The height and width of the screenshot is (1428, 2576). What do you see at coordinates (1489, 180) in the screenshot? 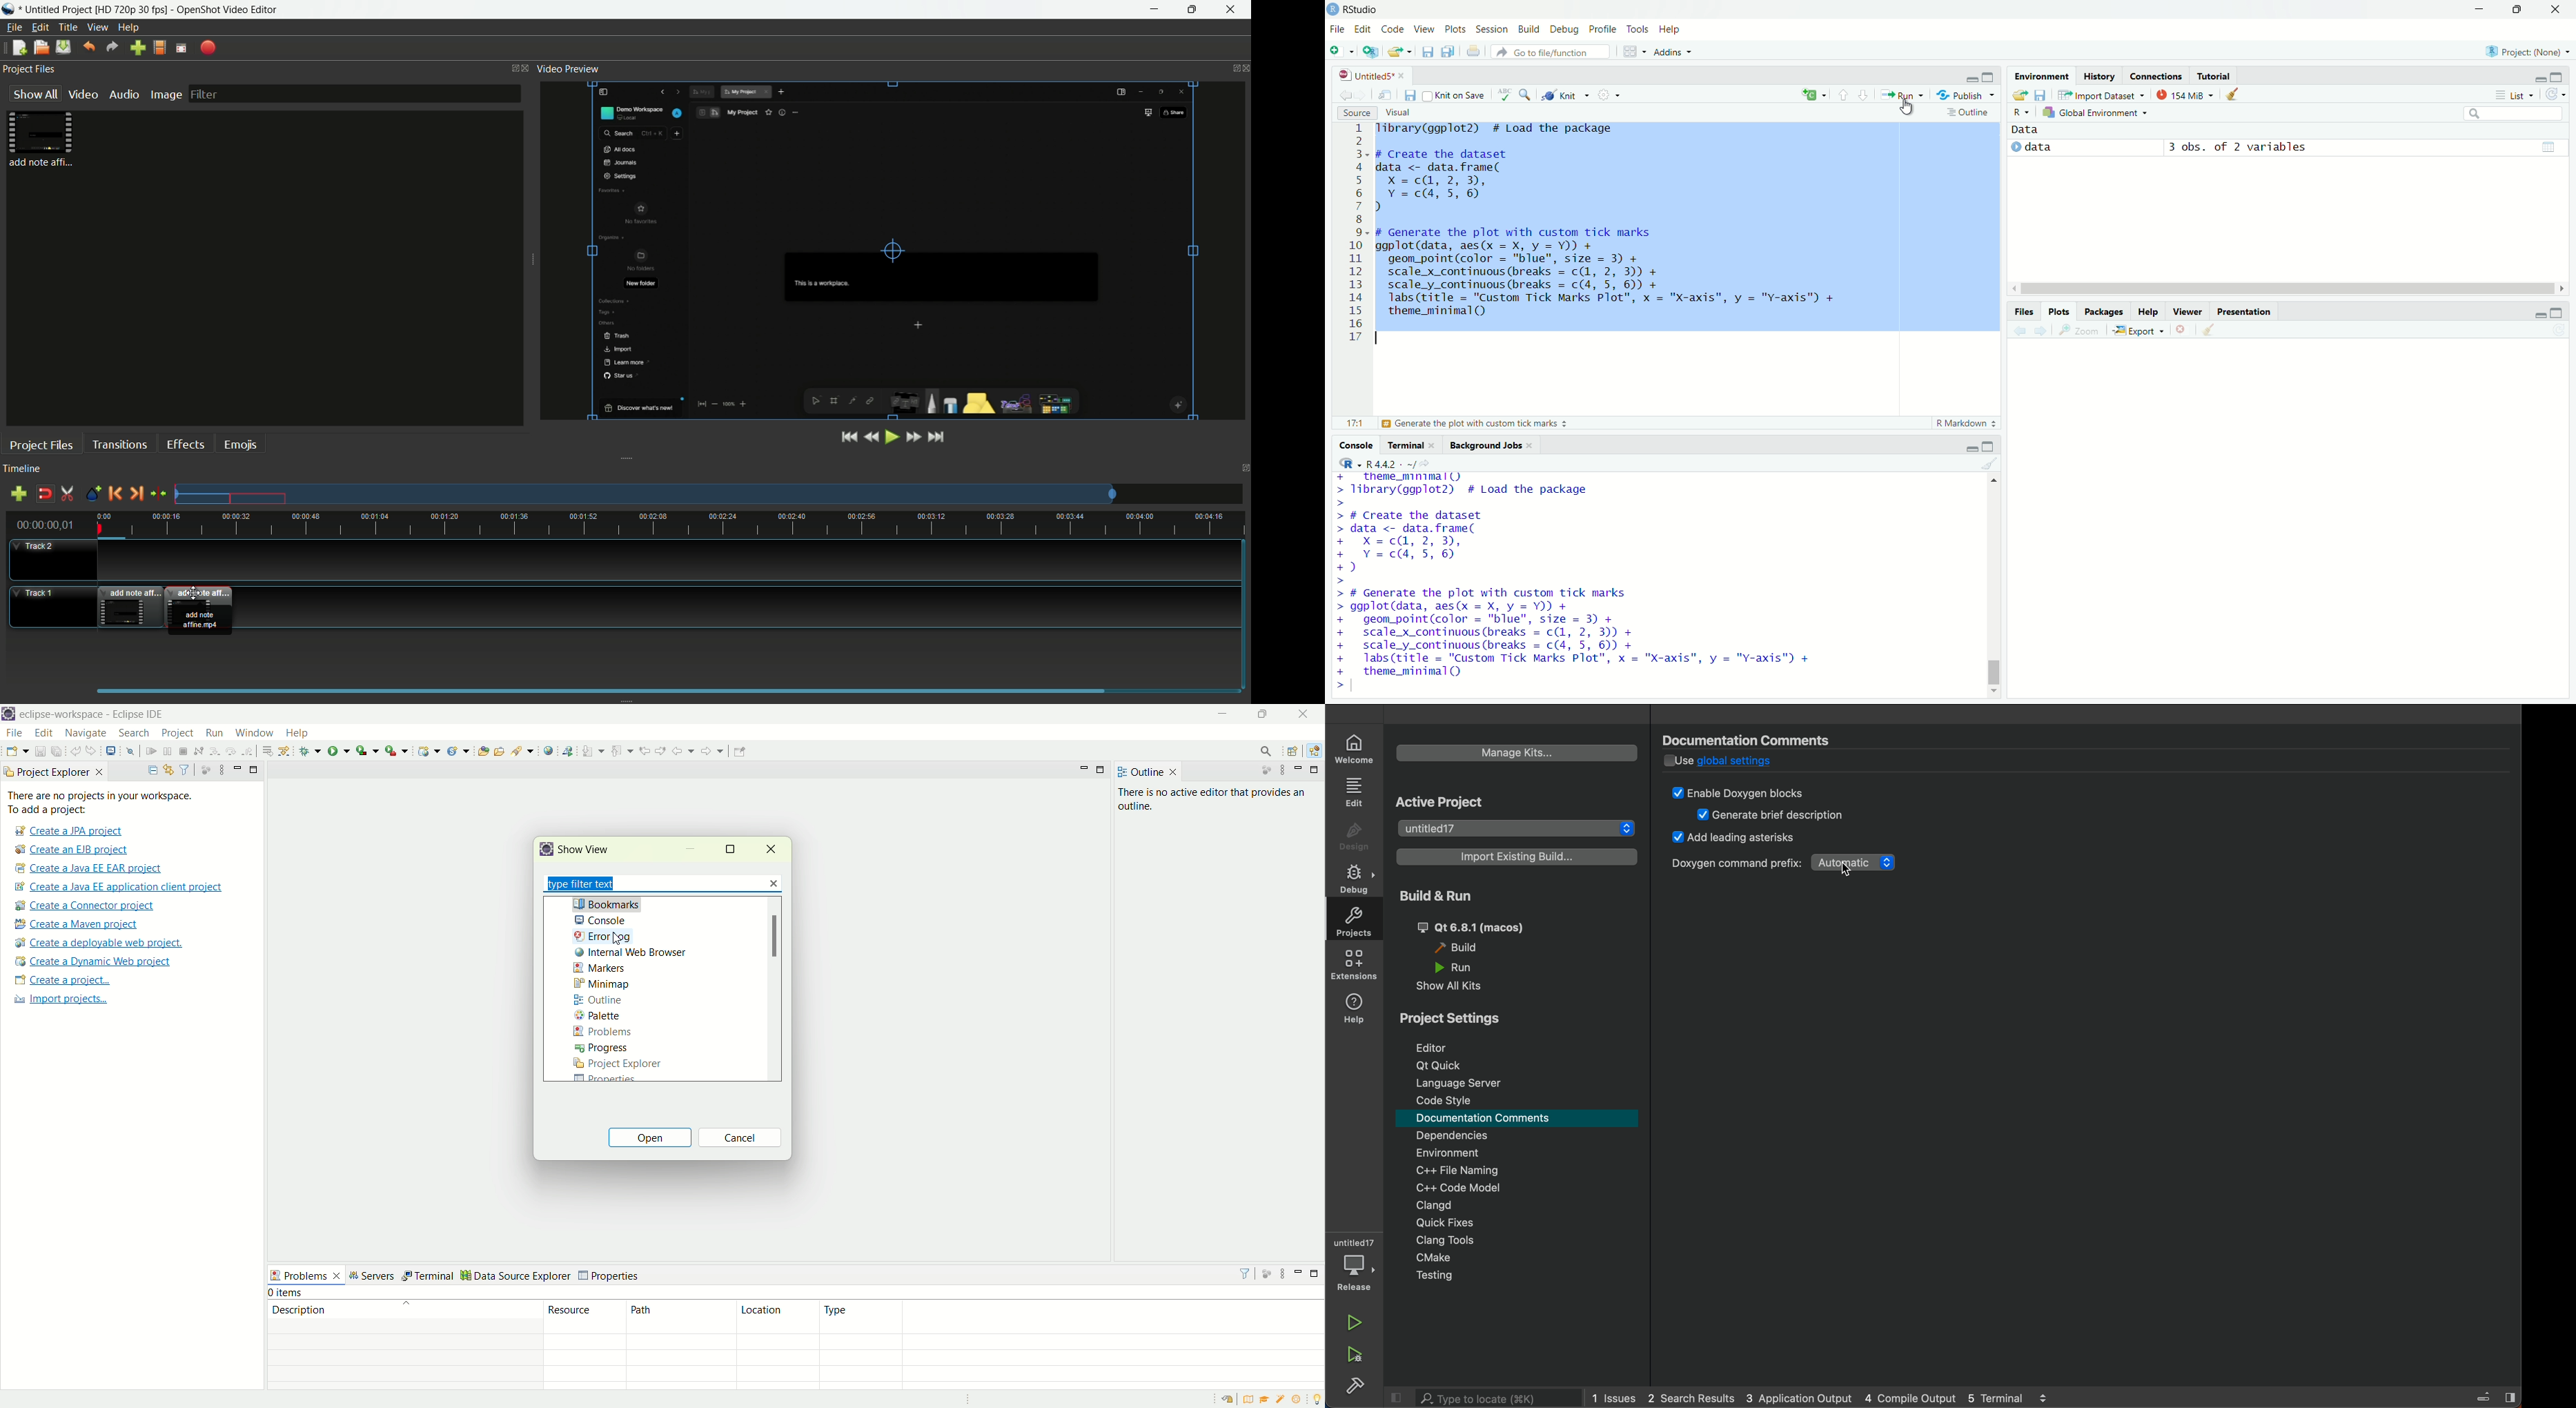
I see `code to create the dataset` at bounding box center [1489, 180].